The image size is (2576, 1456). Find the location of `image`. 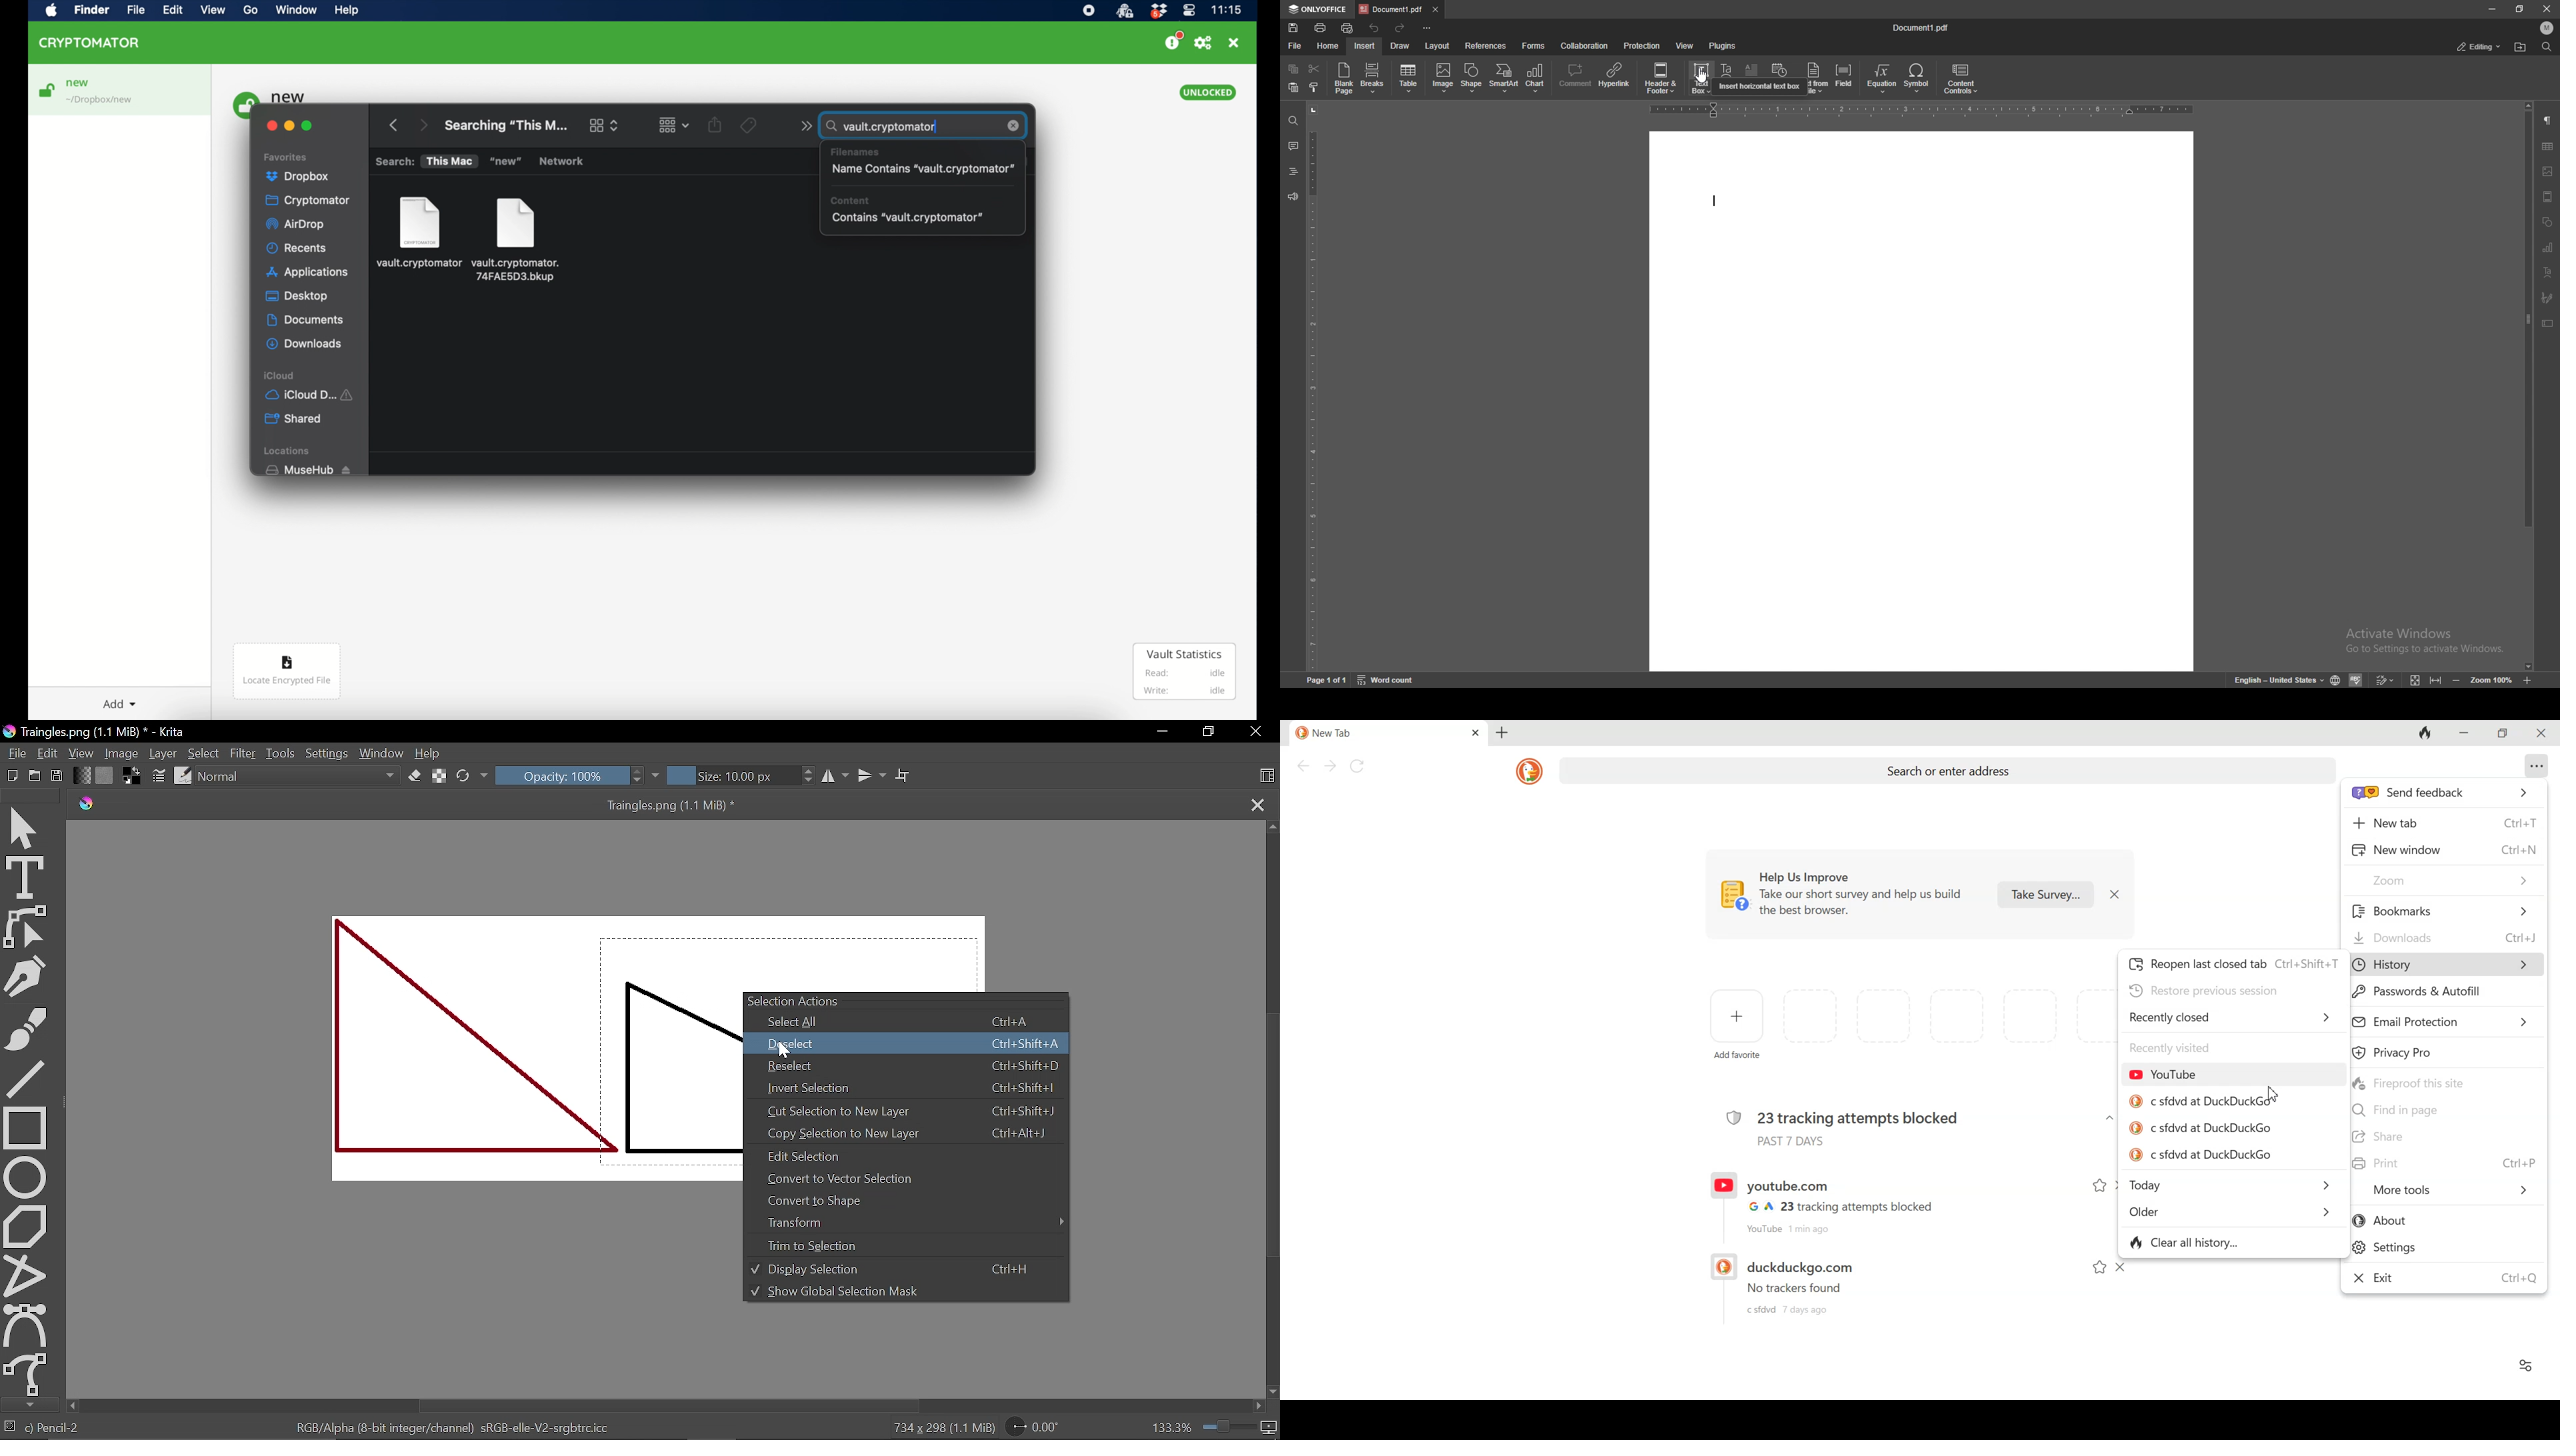

image is located at coordinates (2549, 171).